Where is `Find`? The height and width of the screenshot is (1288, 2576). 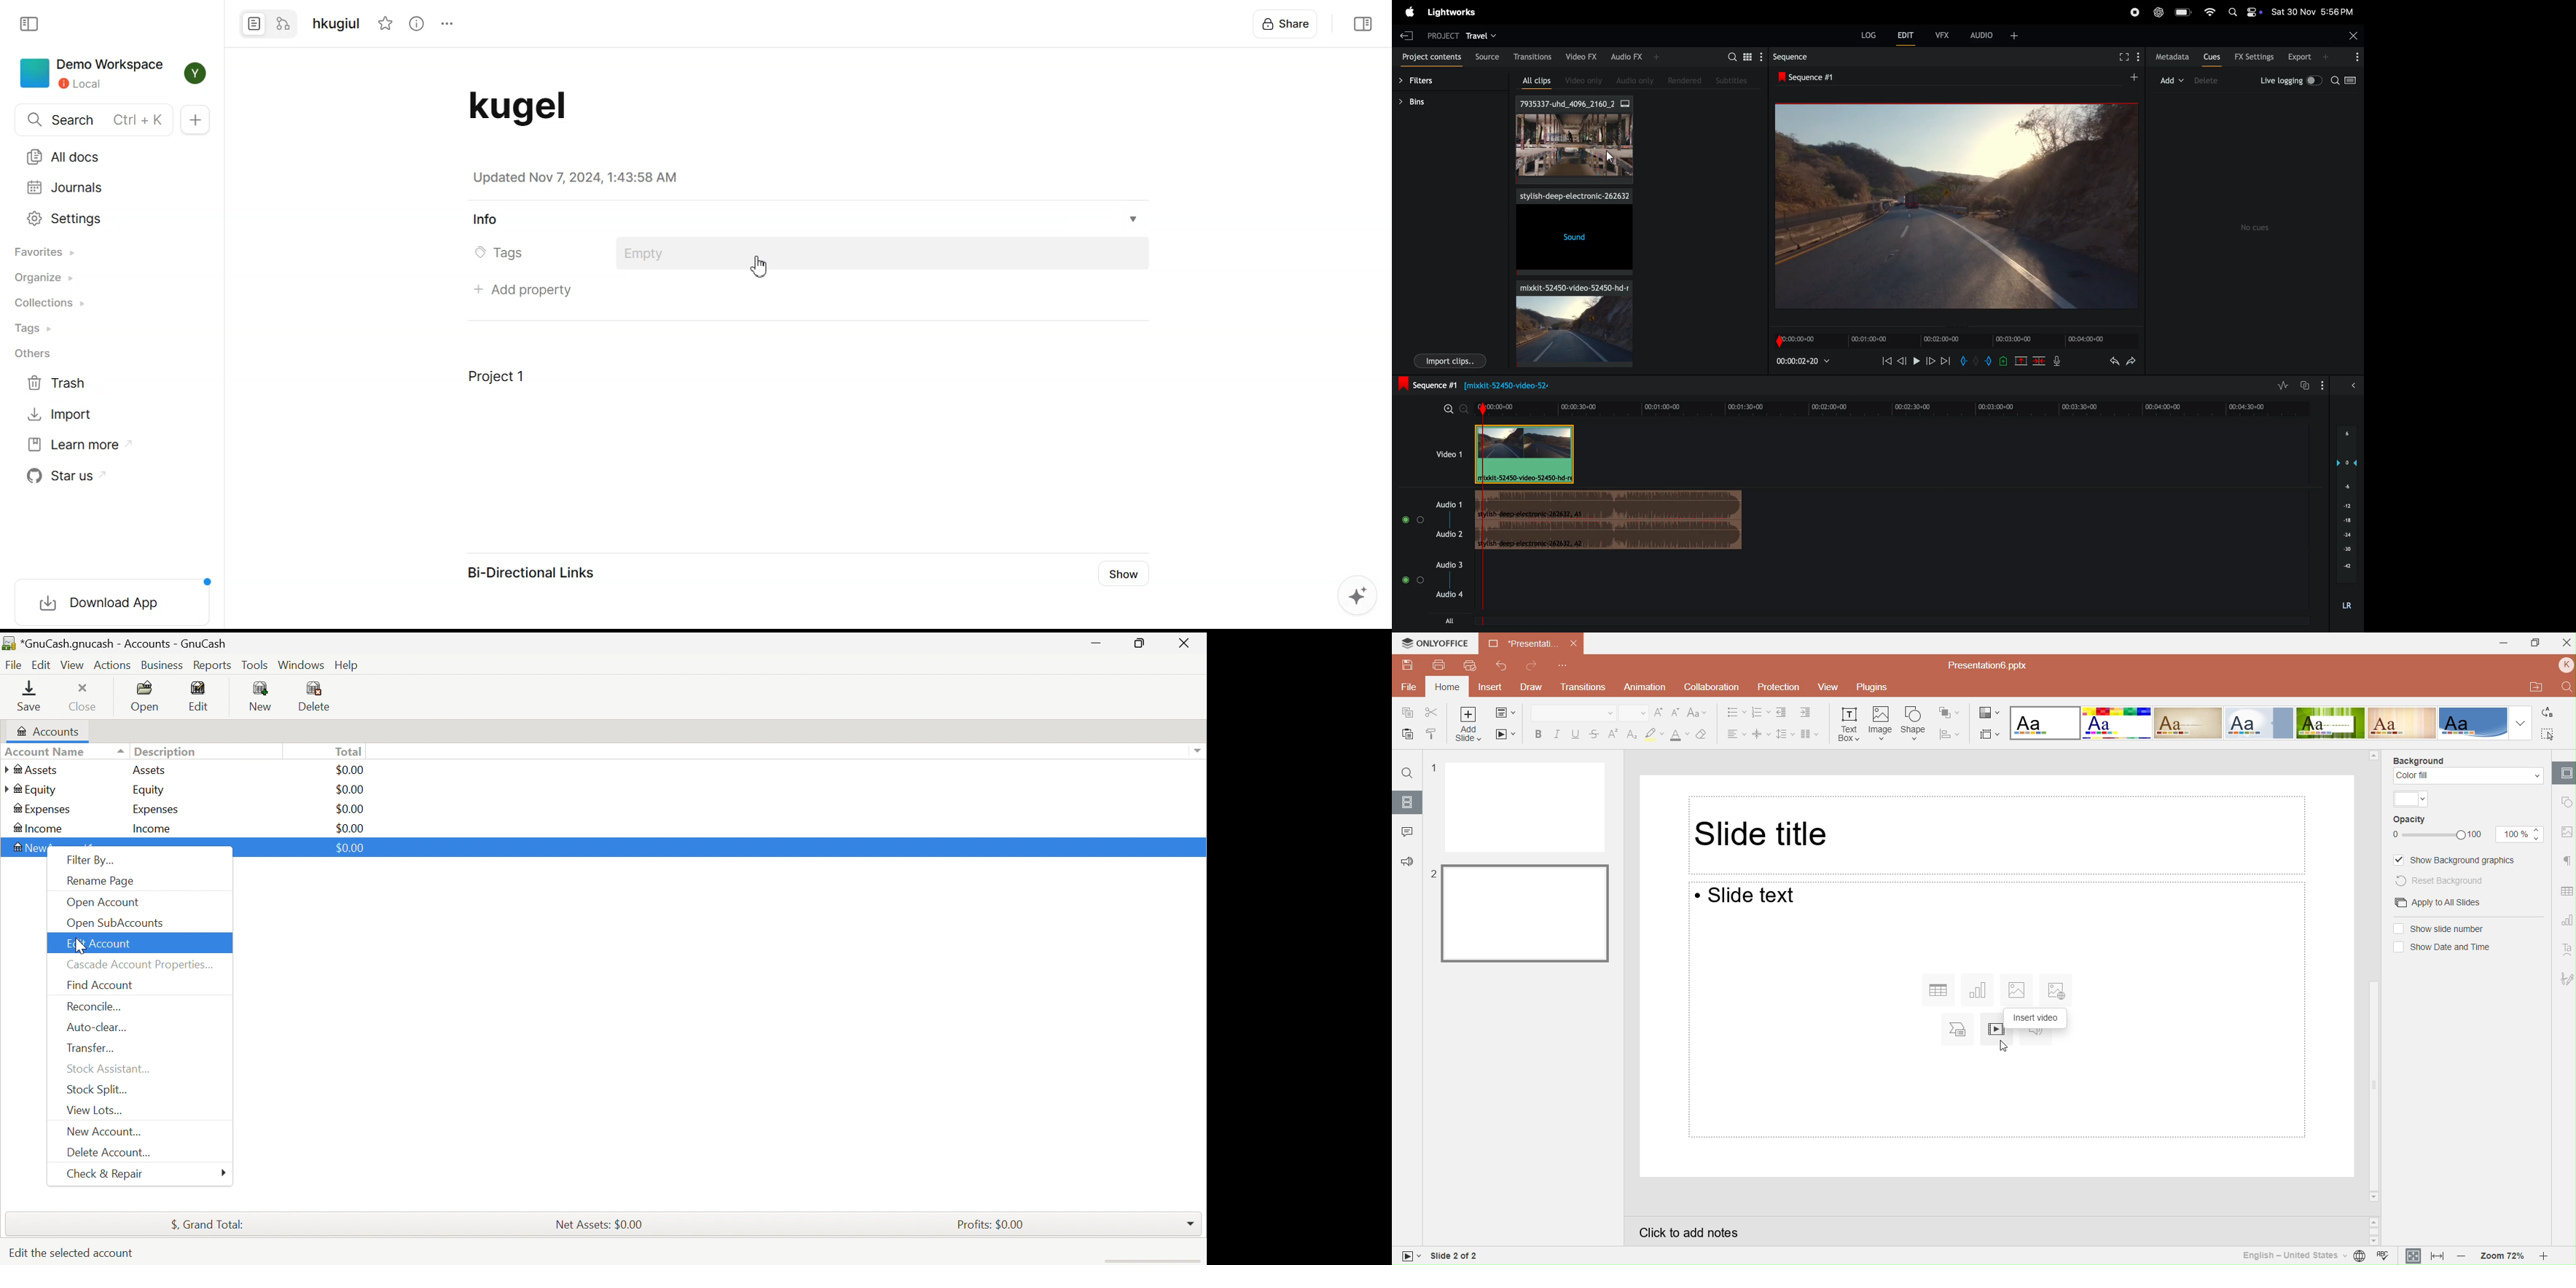 Find is located at coordinates (1406, 773).